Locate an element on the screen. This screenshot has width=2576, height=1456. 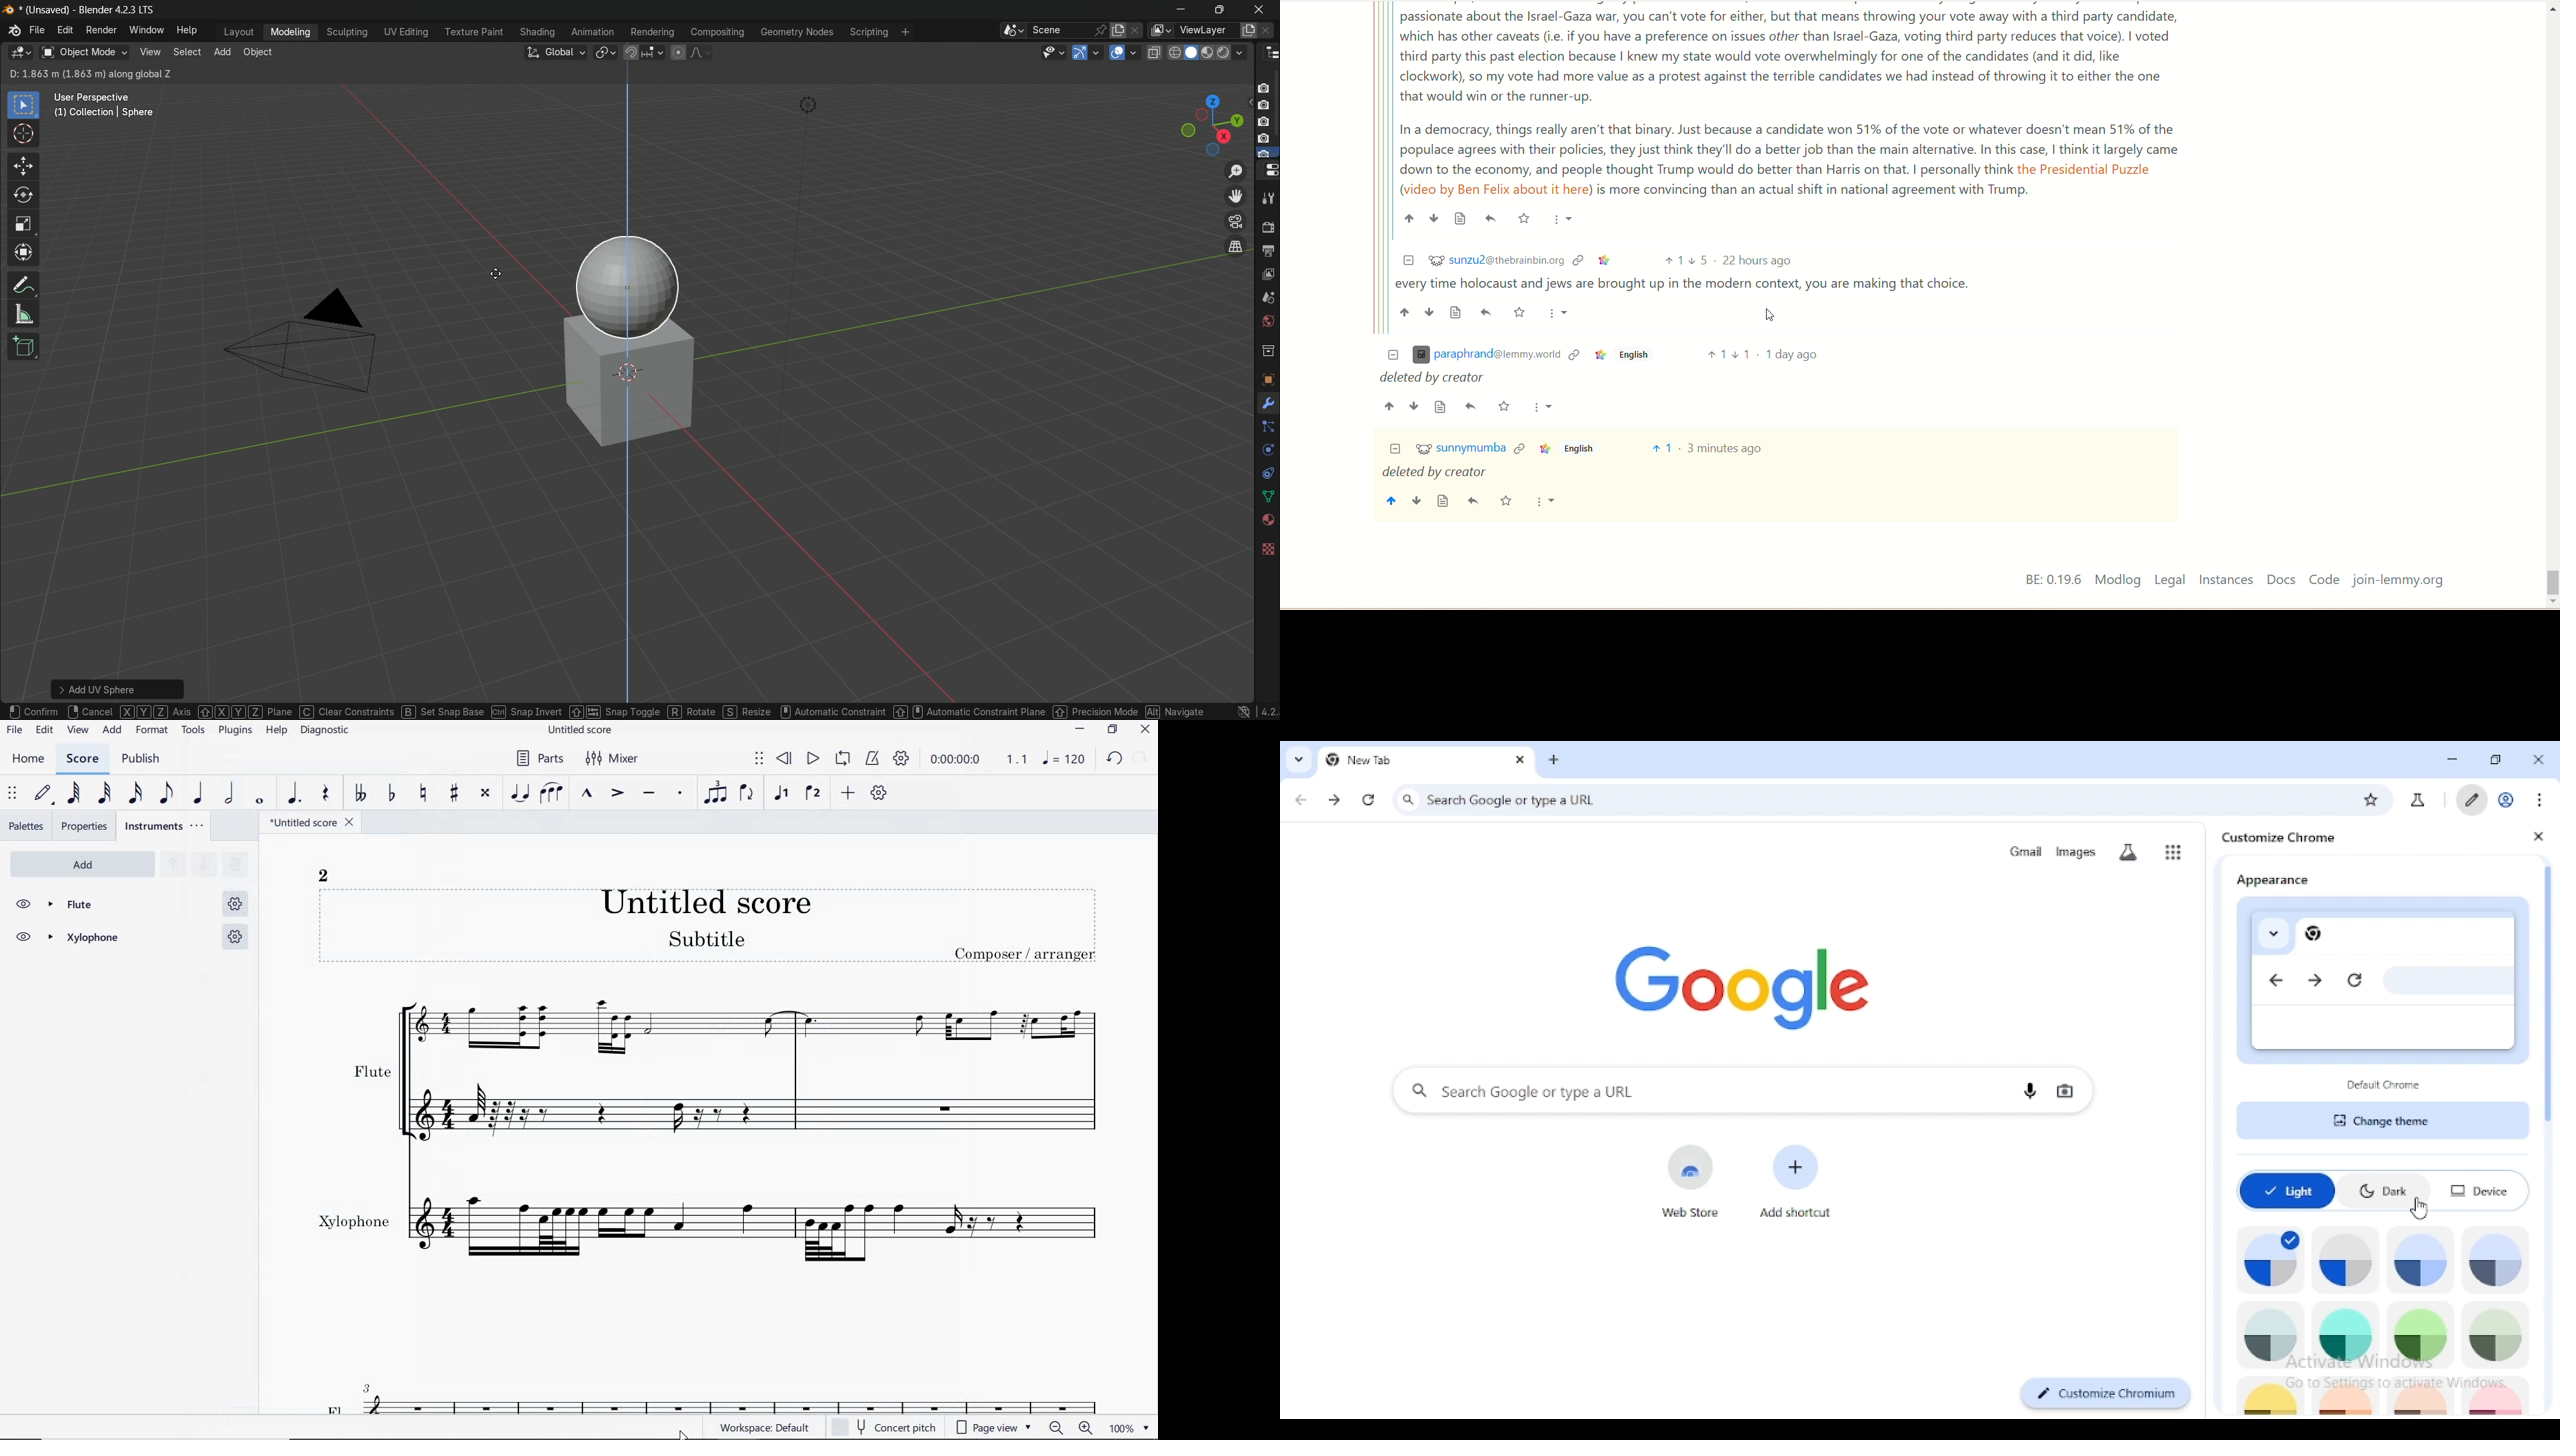
FLUTE is located at coordinates (712, 1066).